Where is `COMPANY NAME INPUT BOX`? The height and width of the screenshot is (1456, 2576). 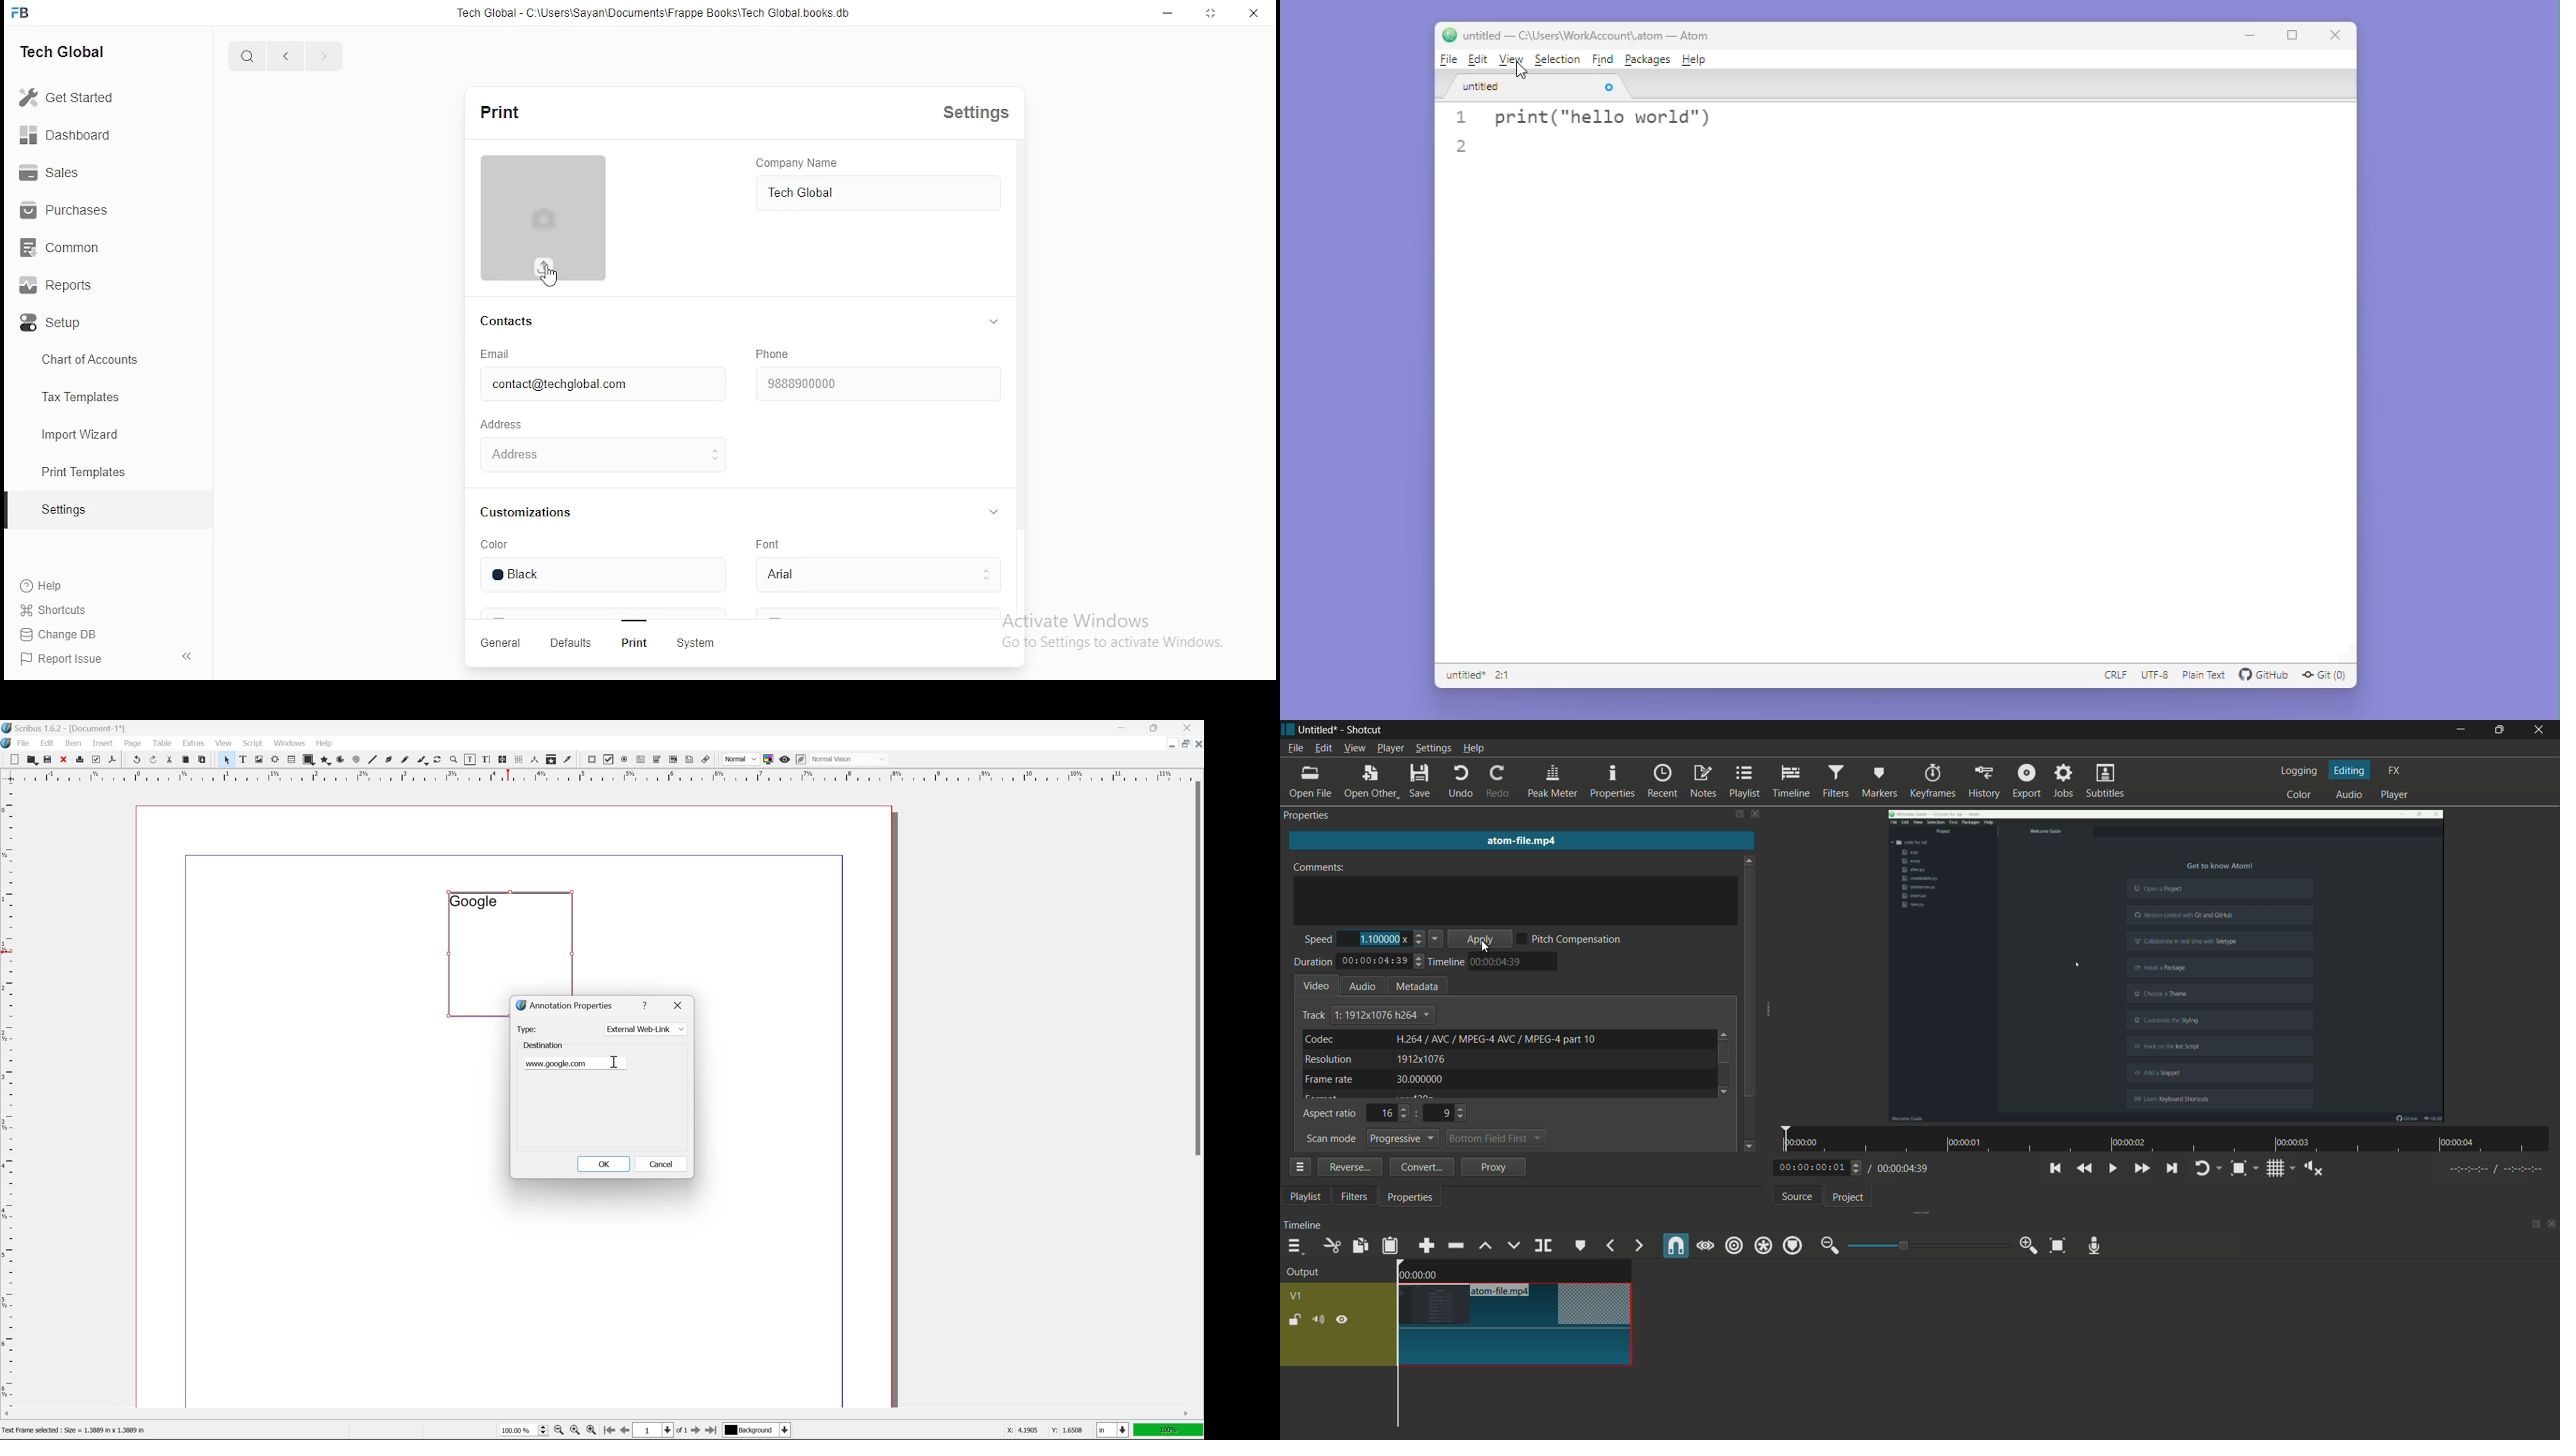
COMPANY NAME INPUT BOX is located at coordinates (877, 195).